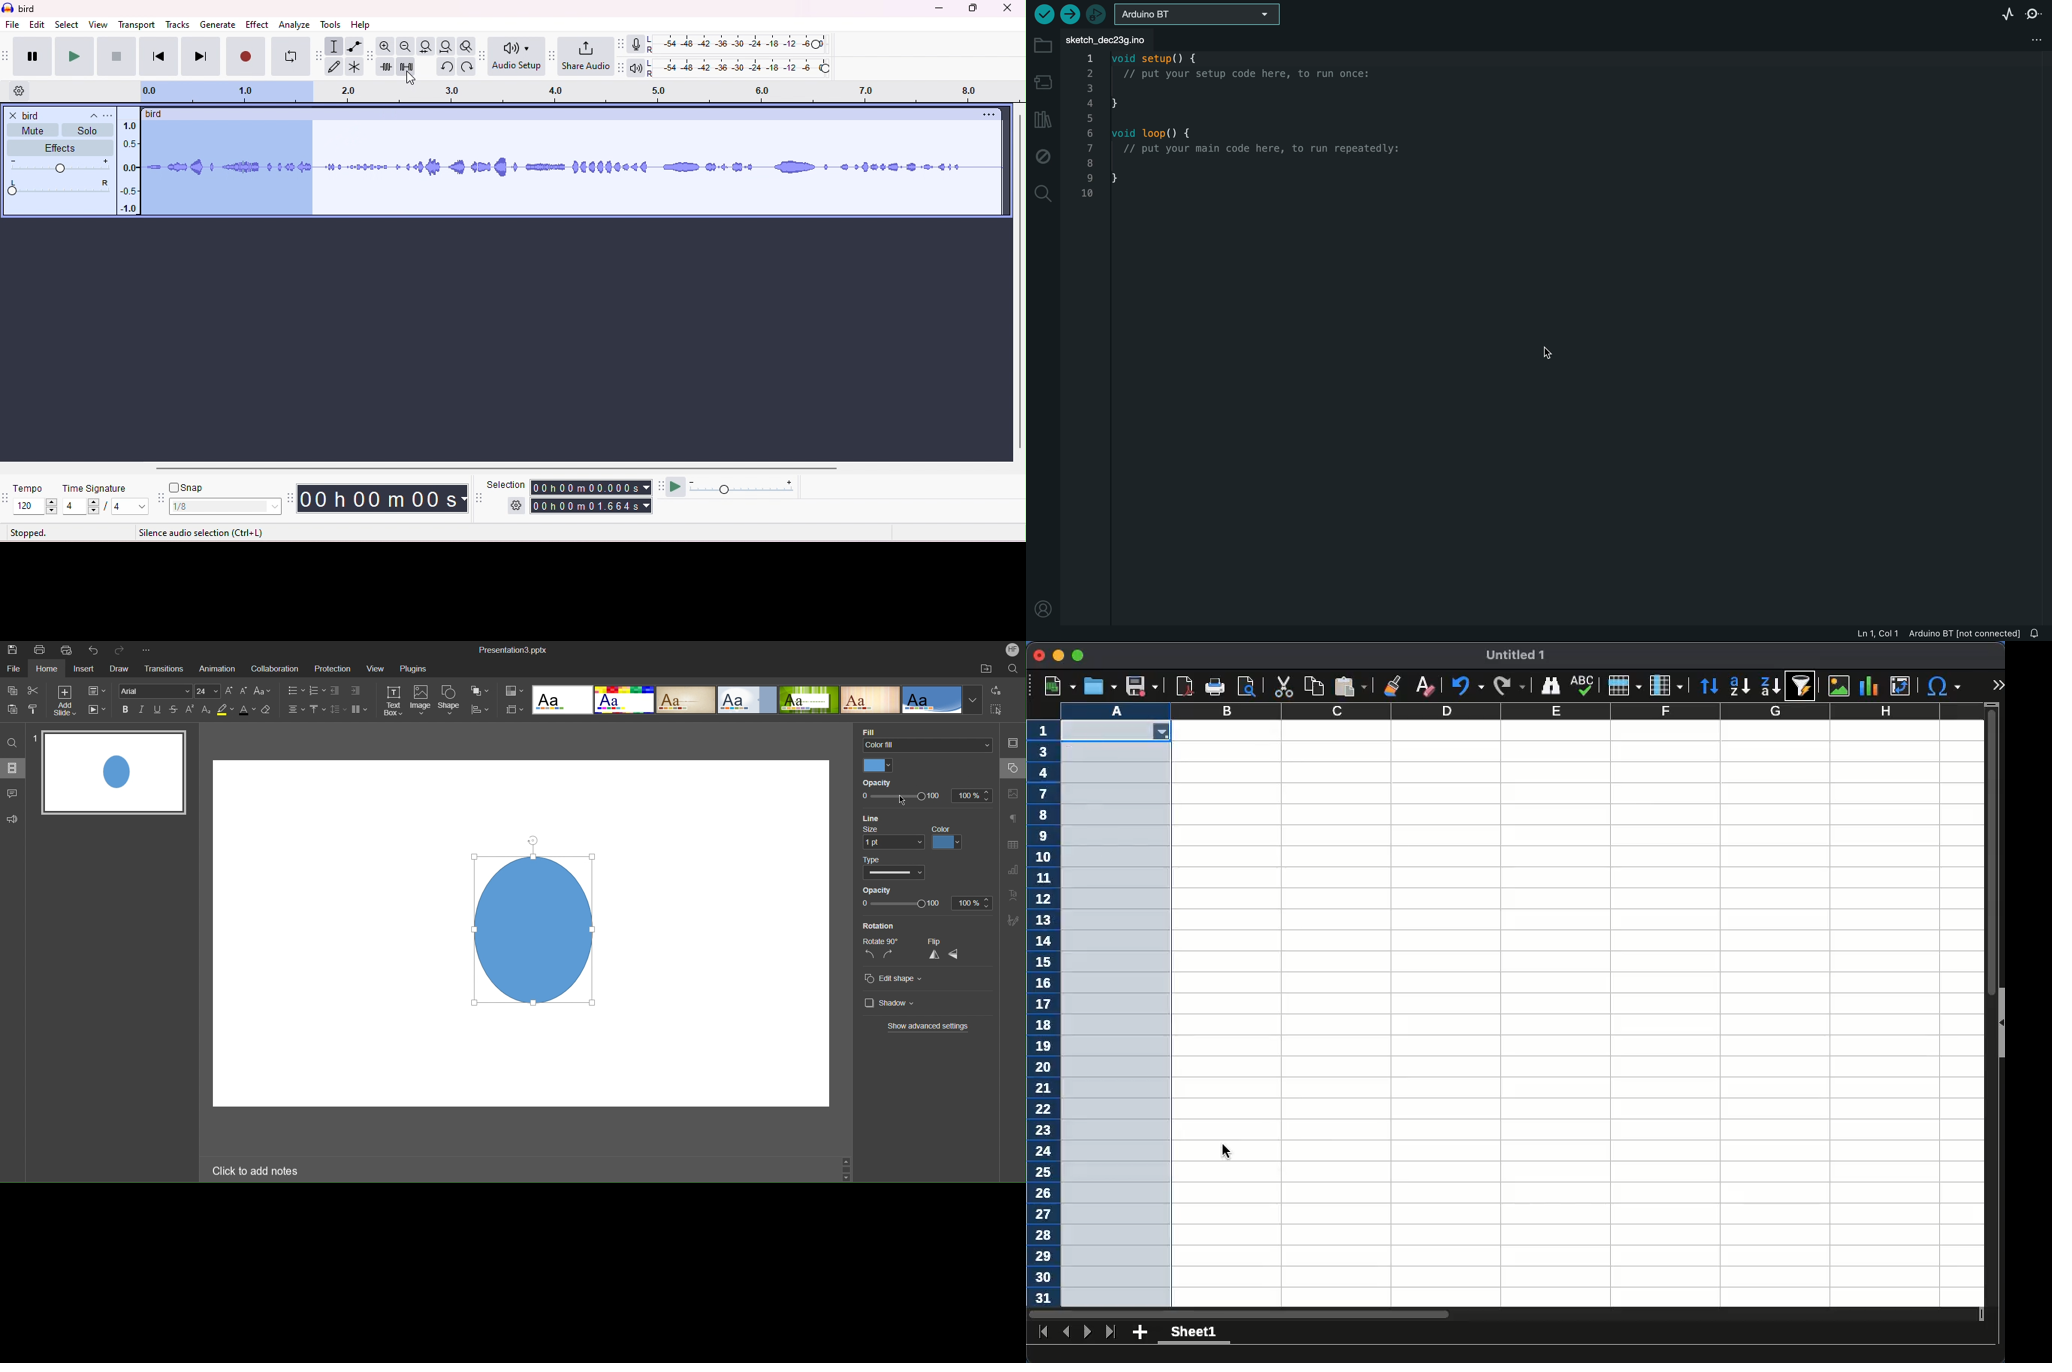 The height and width of the screenshot is (1372, 2072). Describe the element at coordinates (484, 56) in the screenshot. I see `audio set up tool bar` at that location.